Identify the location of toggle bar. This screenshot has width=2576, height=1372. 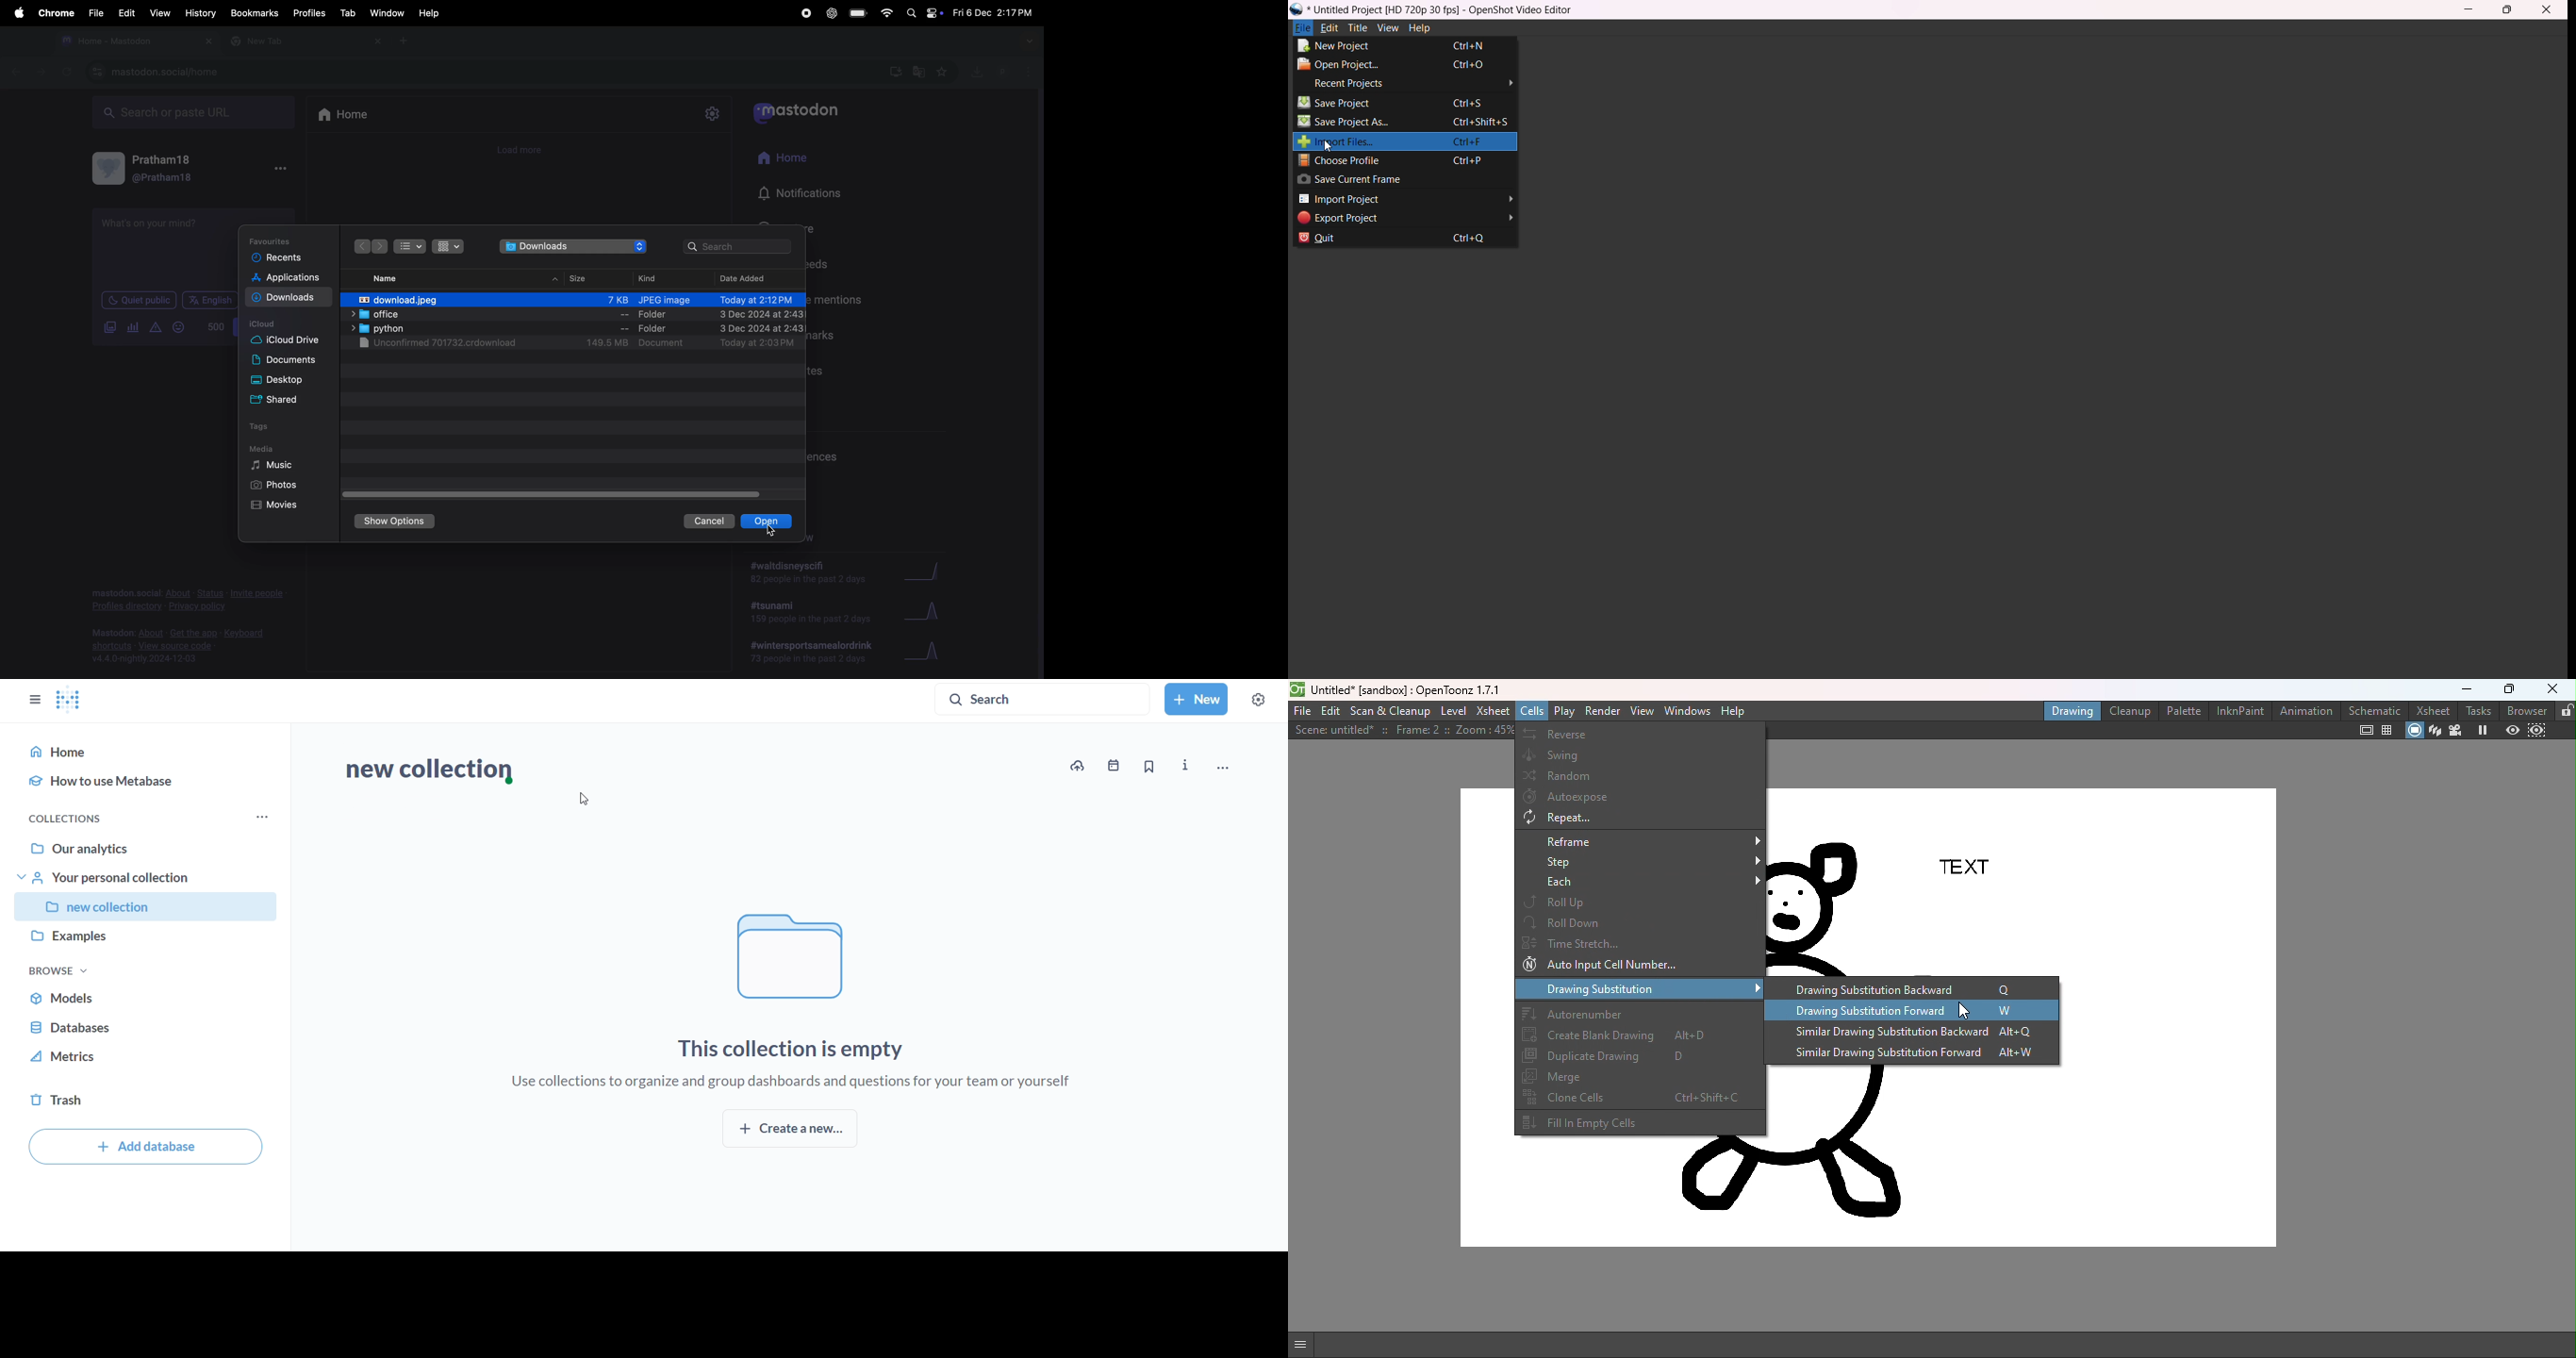
(549, 494).